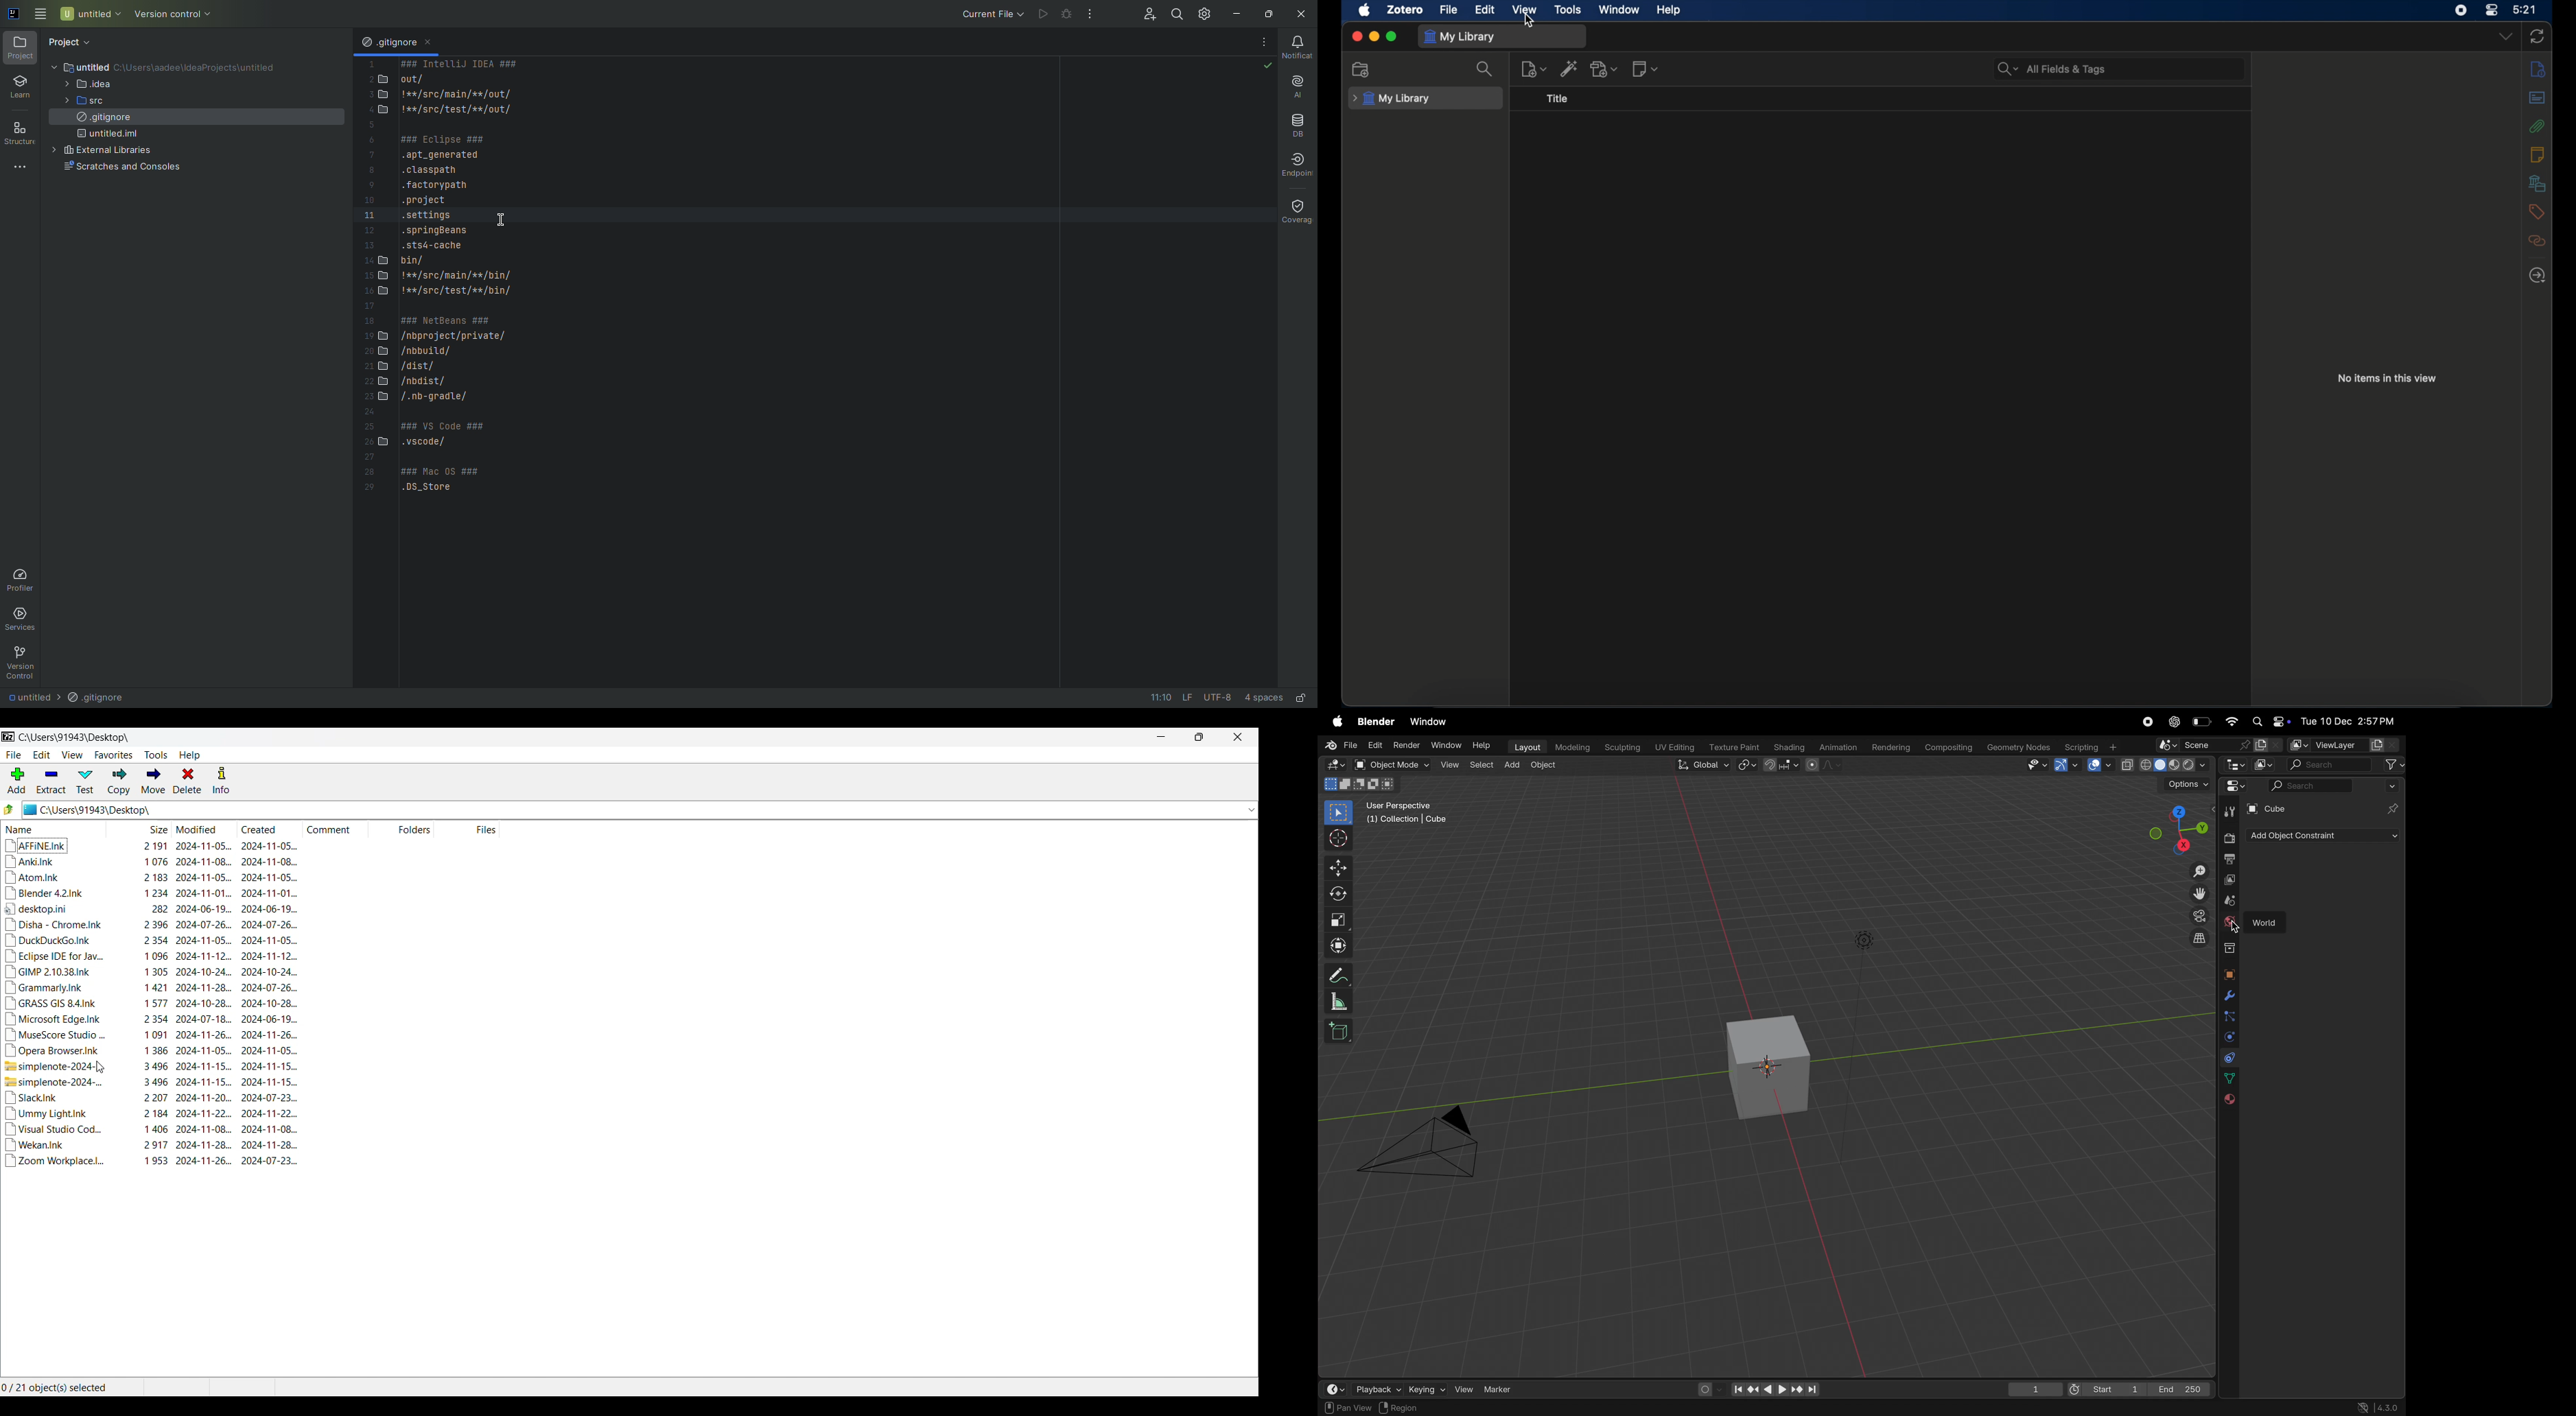 This screenshot has height=1428, width=2576. I want to click on Eclipse IDE for Jav... 1096 2024-11-12... 2024-11-12., so click(153, 957).